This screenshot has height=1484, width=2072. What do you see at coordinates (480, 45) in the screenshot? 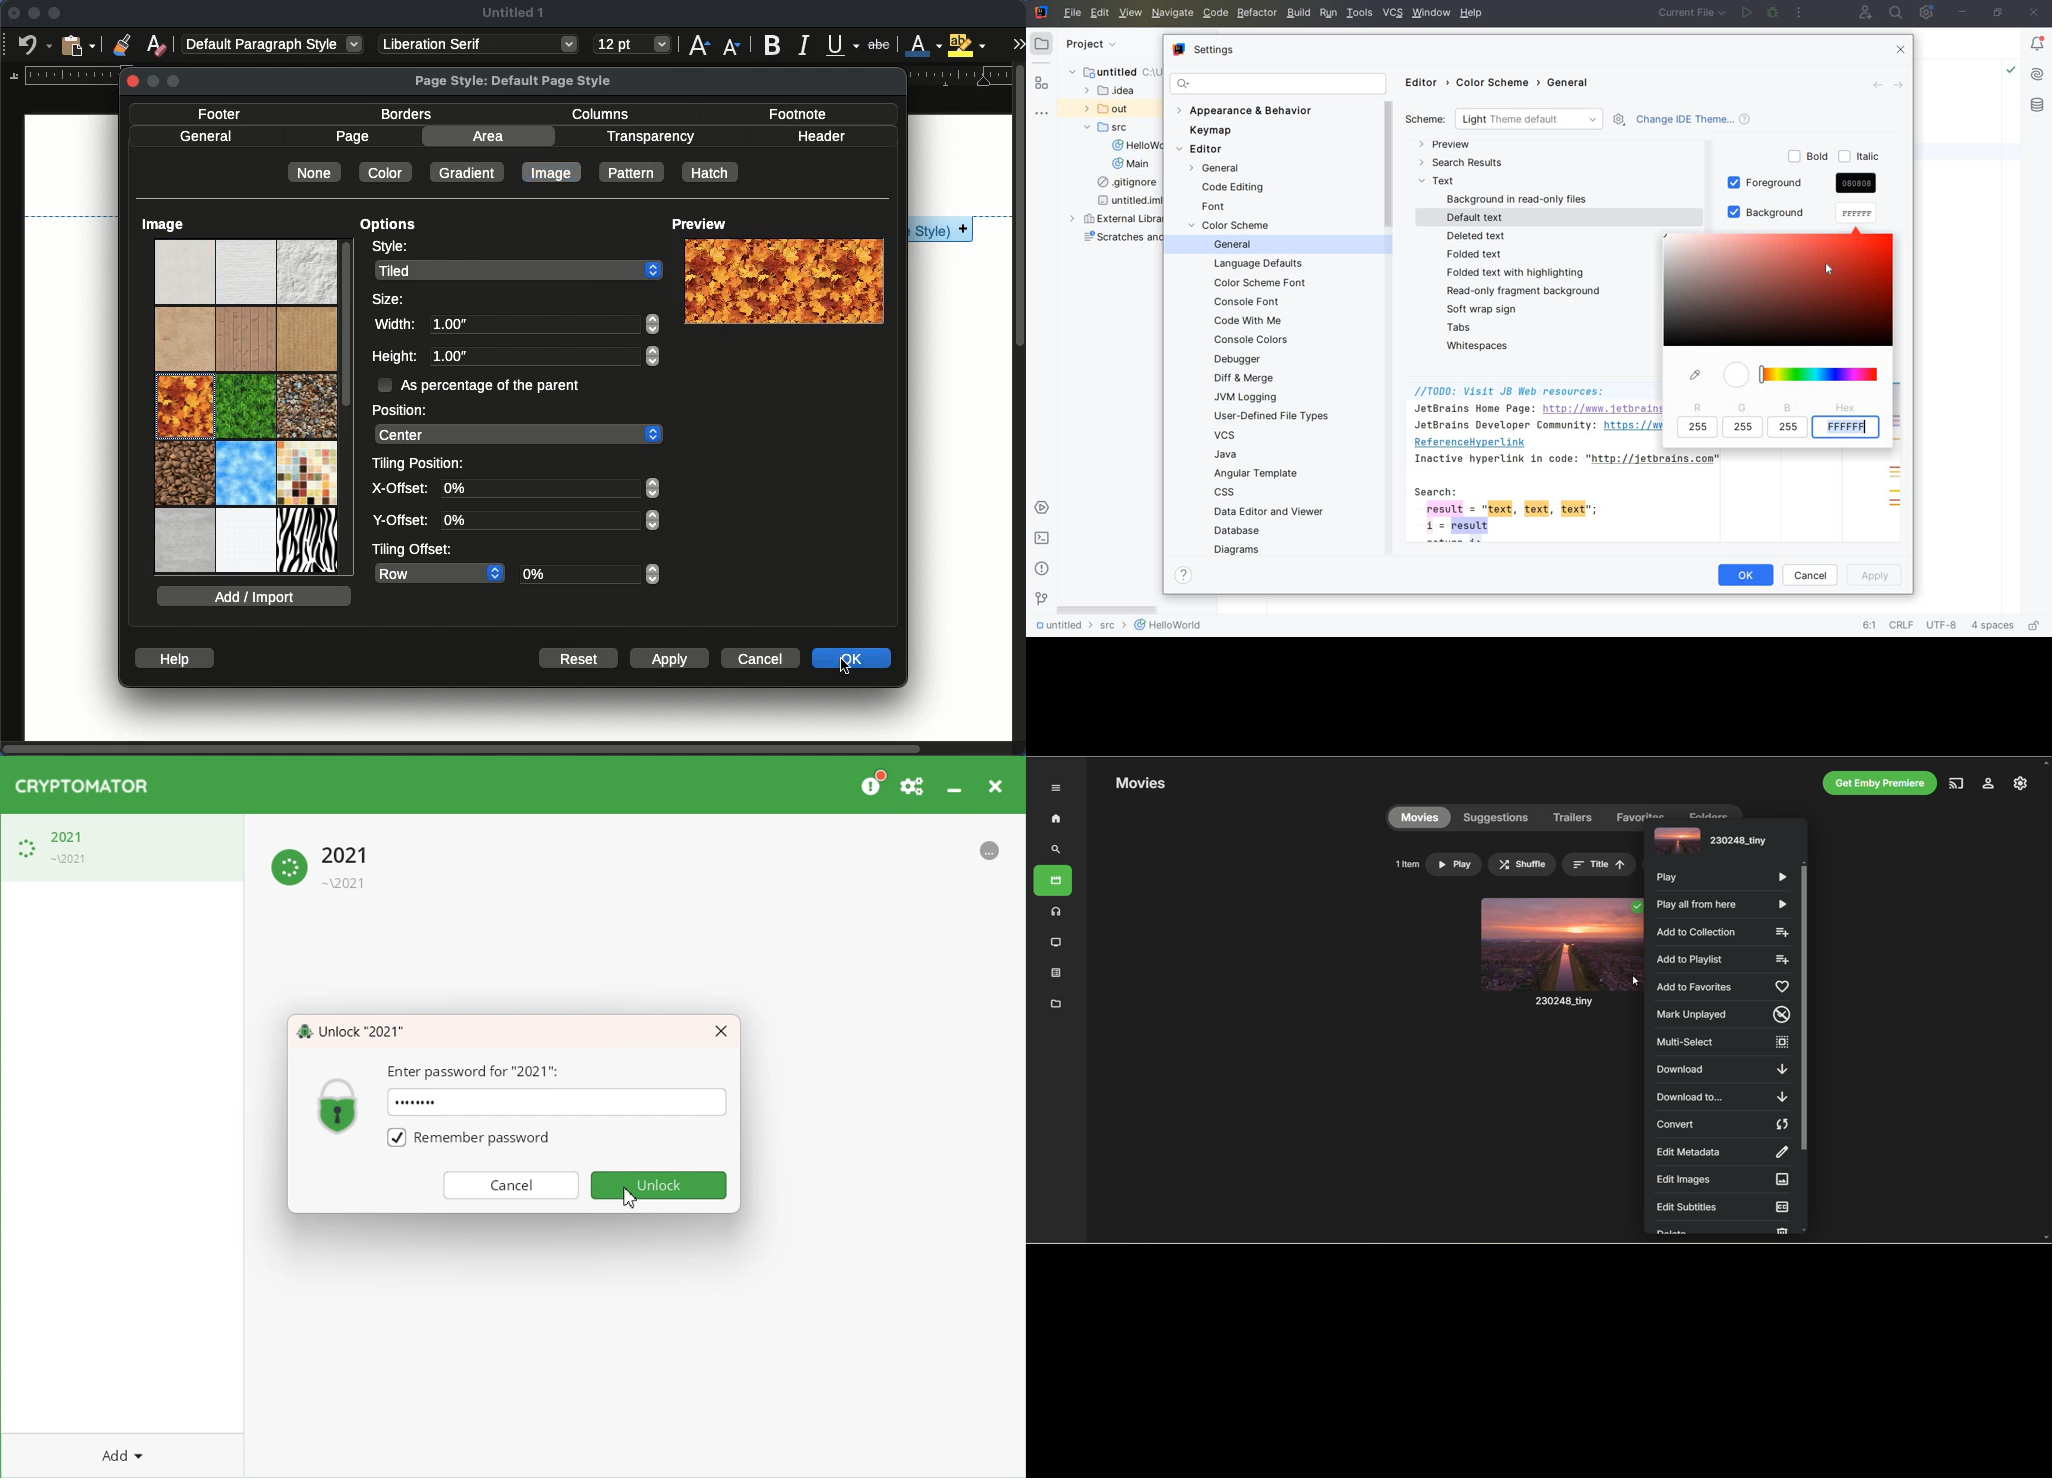
I see `Liberation serif` at bounding box center [480, 45].